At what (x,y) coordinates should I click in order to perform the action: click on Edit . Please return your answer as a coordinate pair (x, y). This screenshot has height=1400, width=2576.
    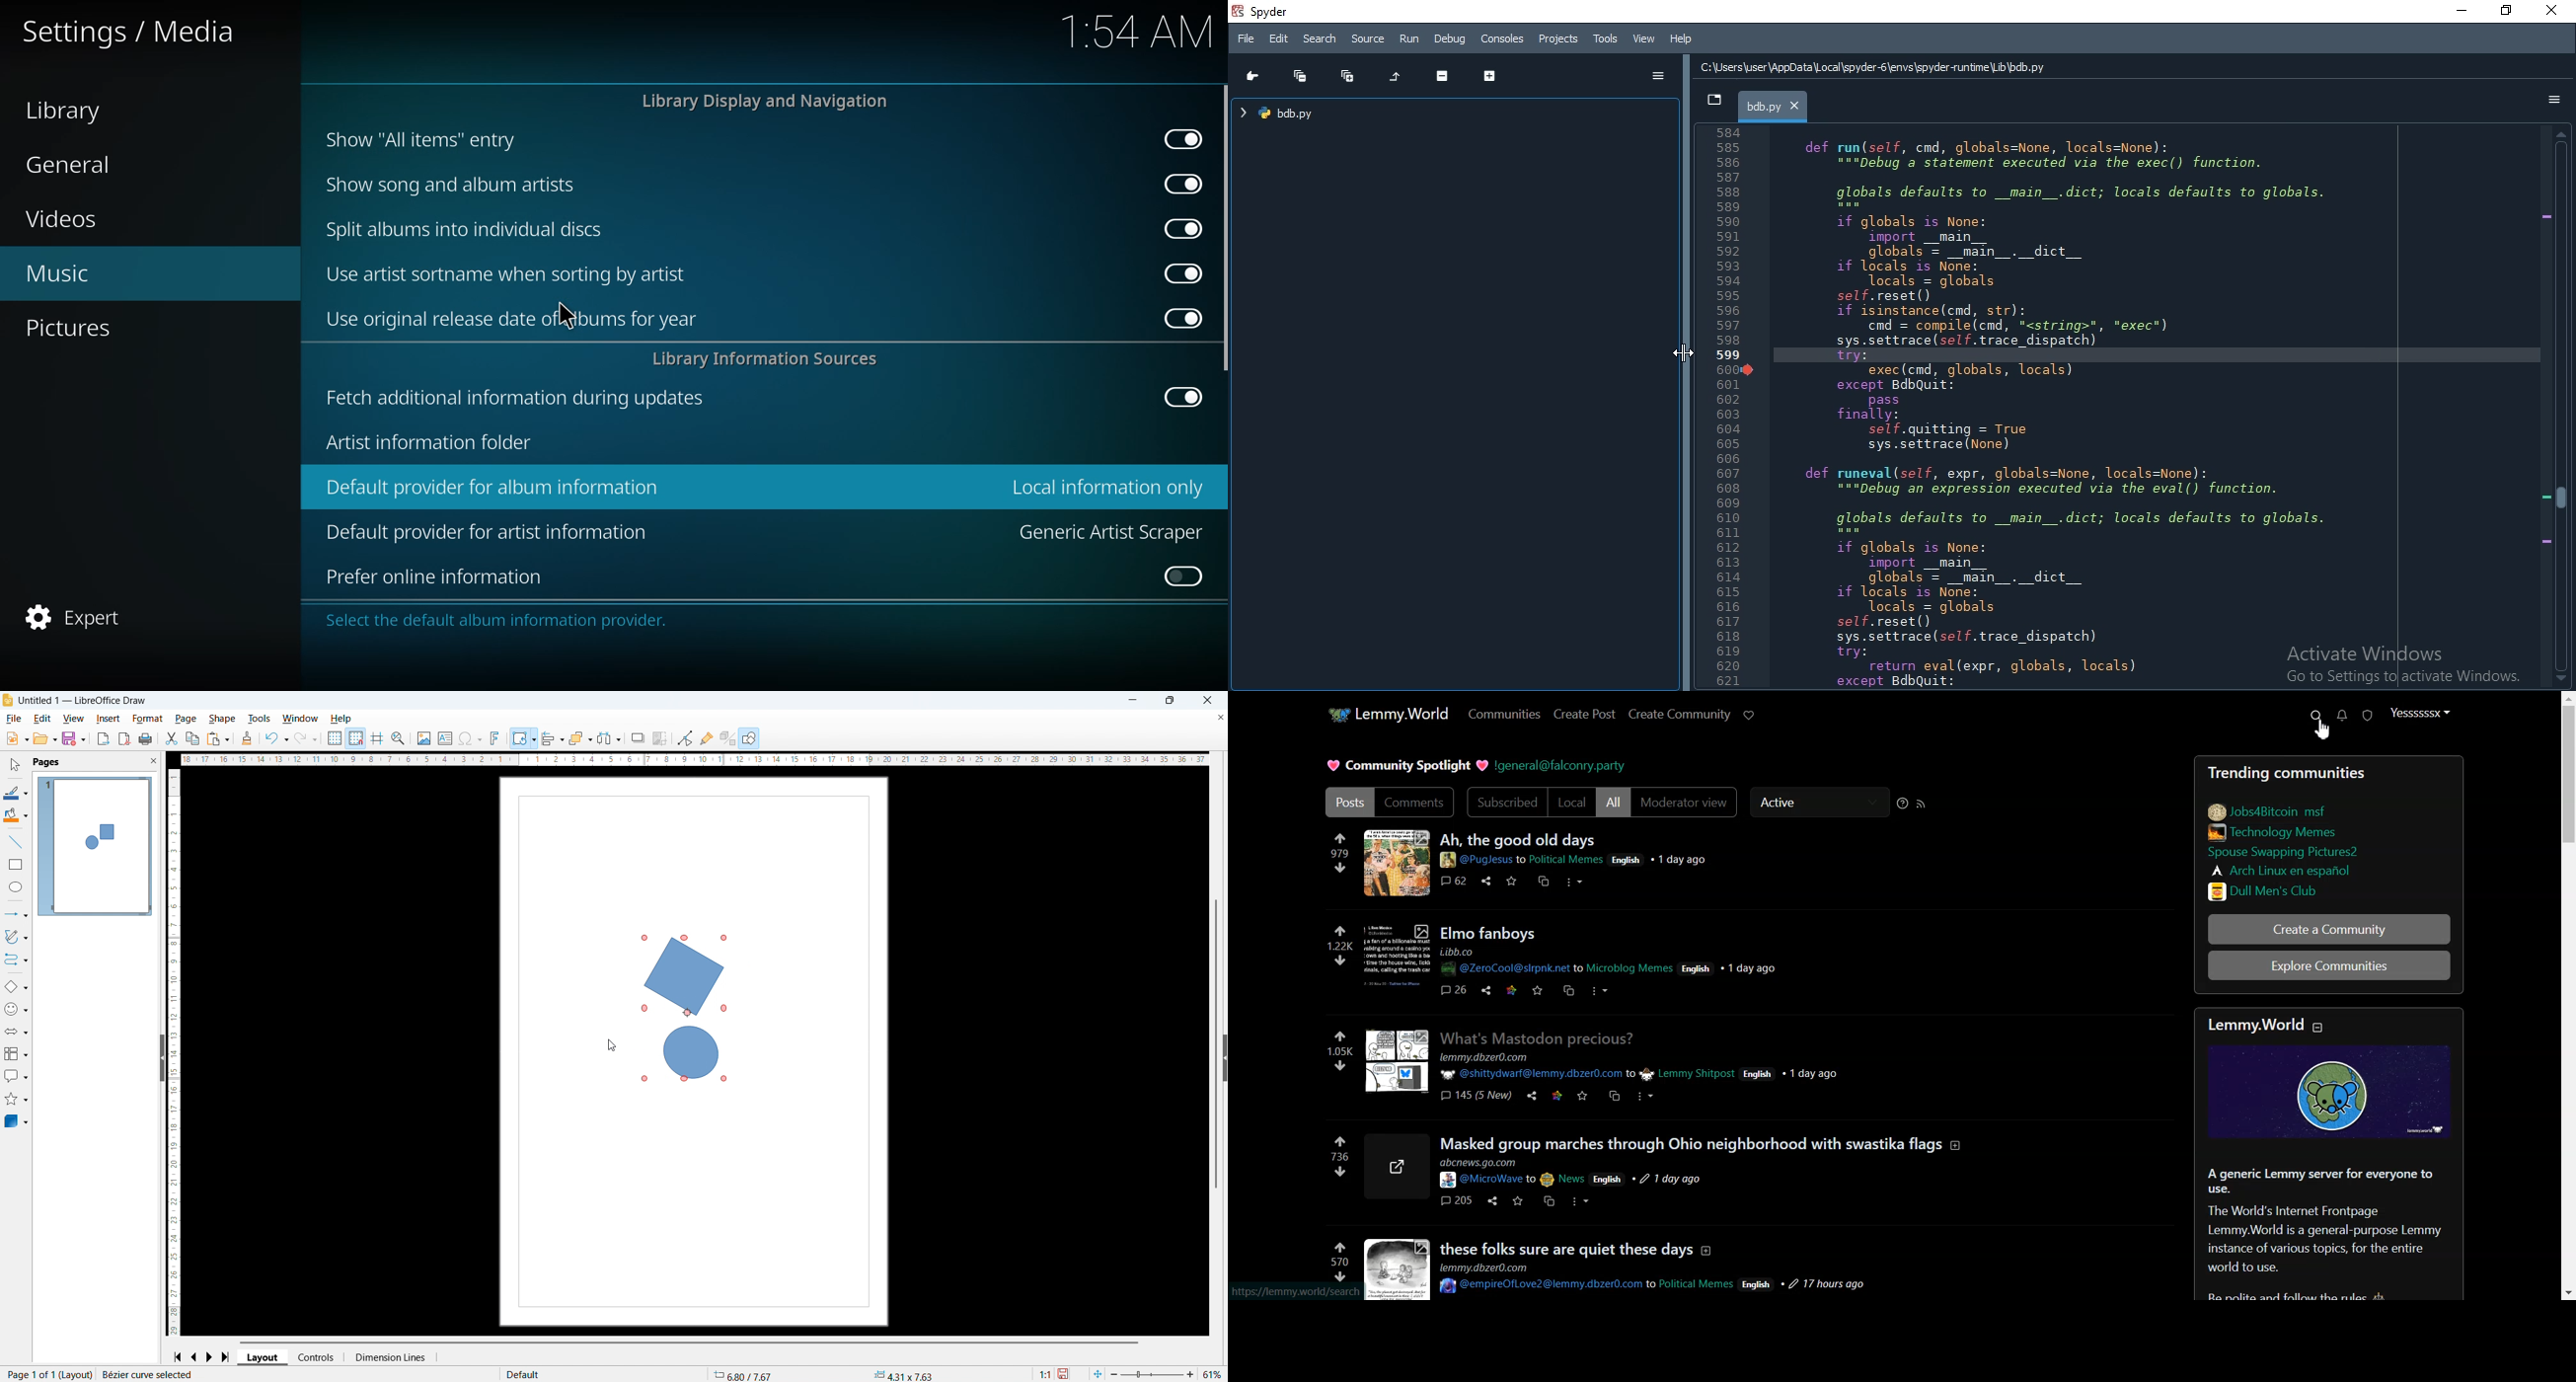
    Looking at the image, I should click on (43, 719).